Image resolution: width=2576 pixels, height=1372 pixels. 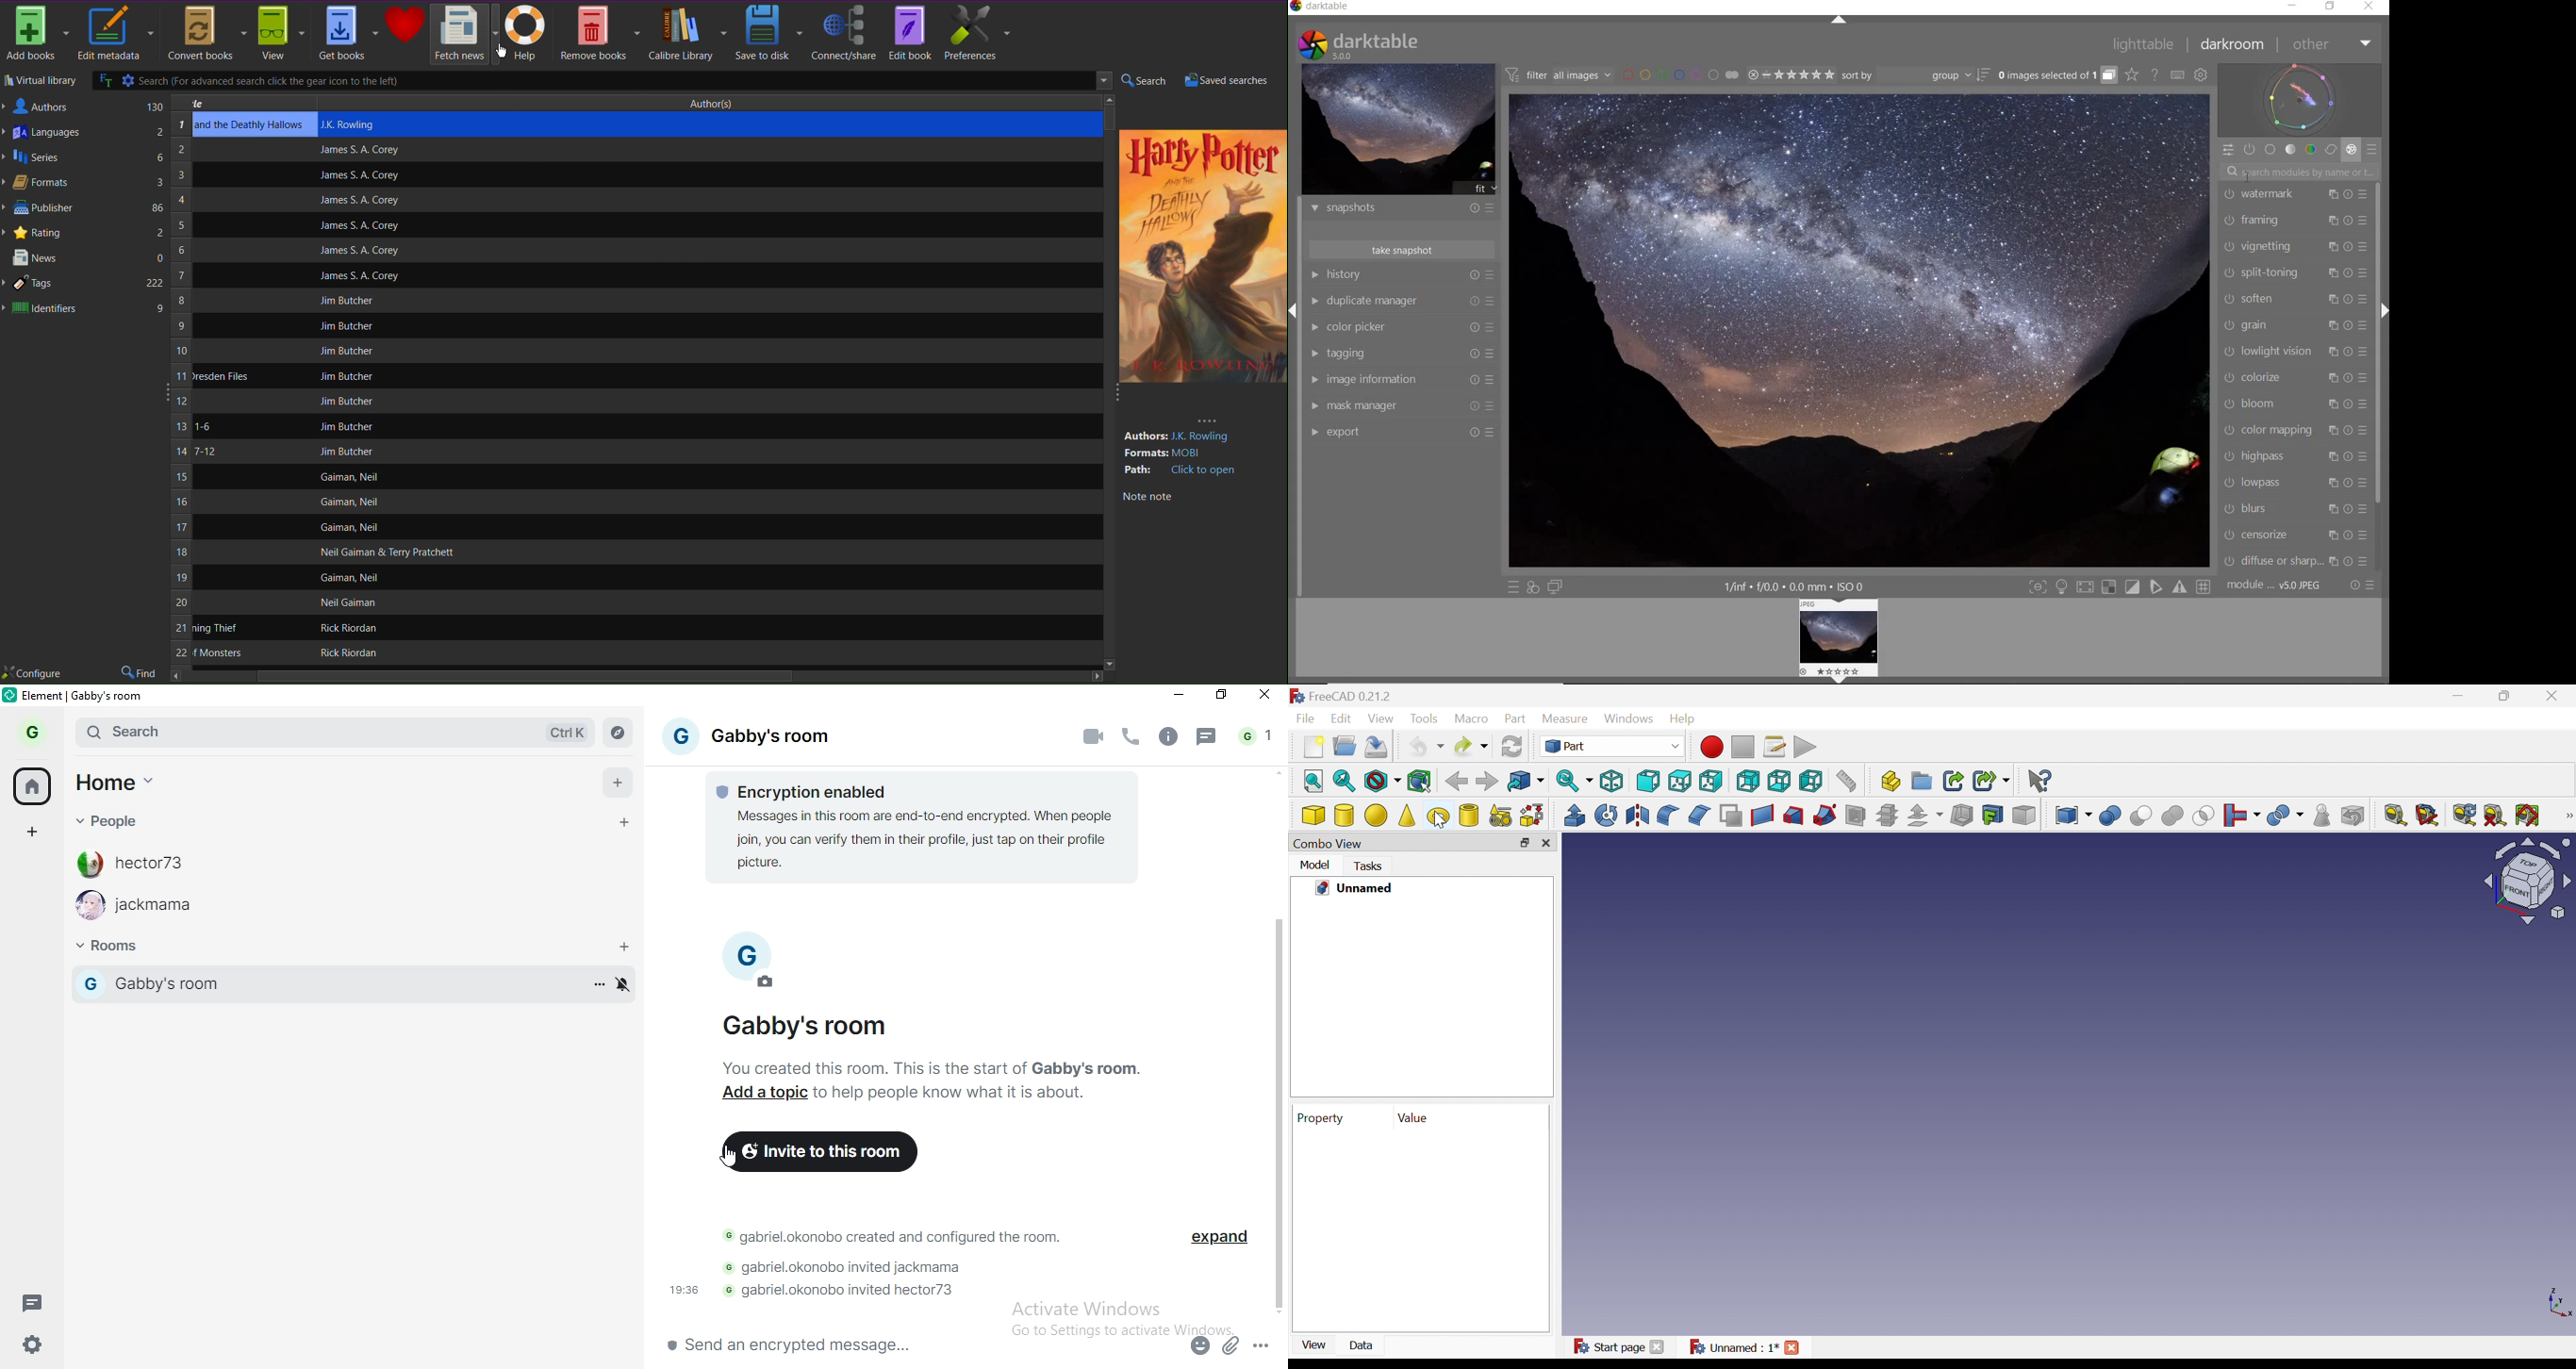 I want to click on more options, so click(x=597, y=984).